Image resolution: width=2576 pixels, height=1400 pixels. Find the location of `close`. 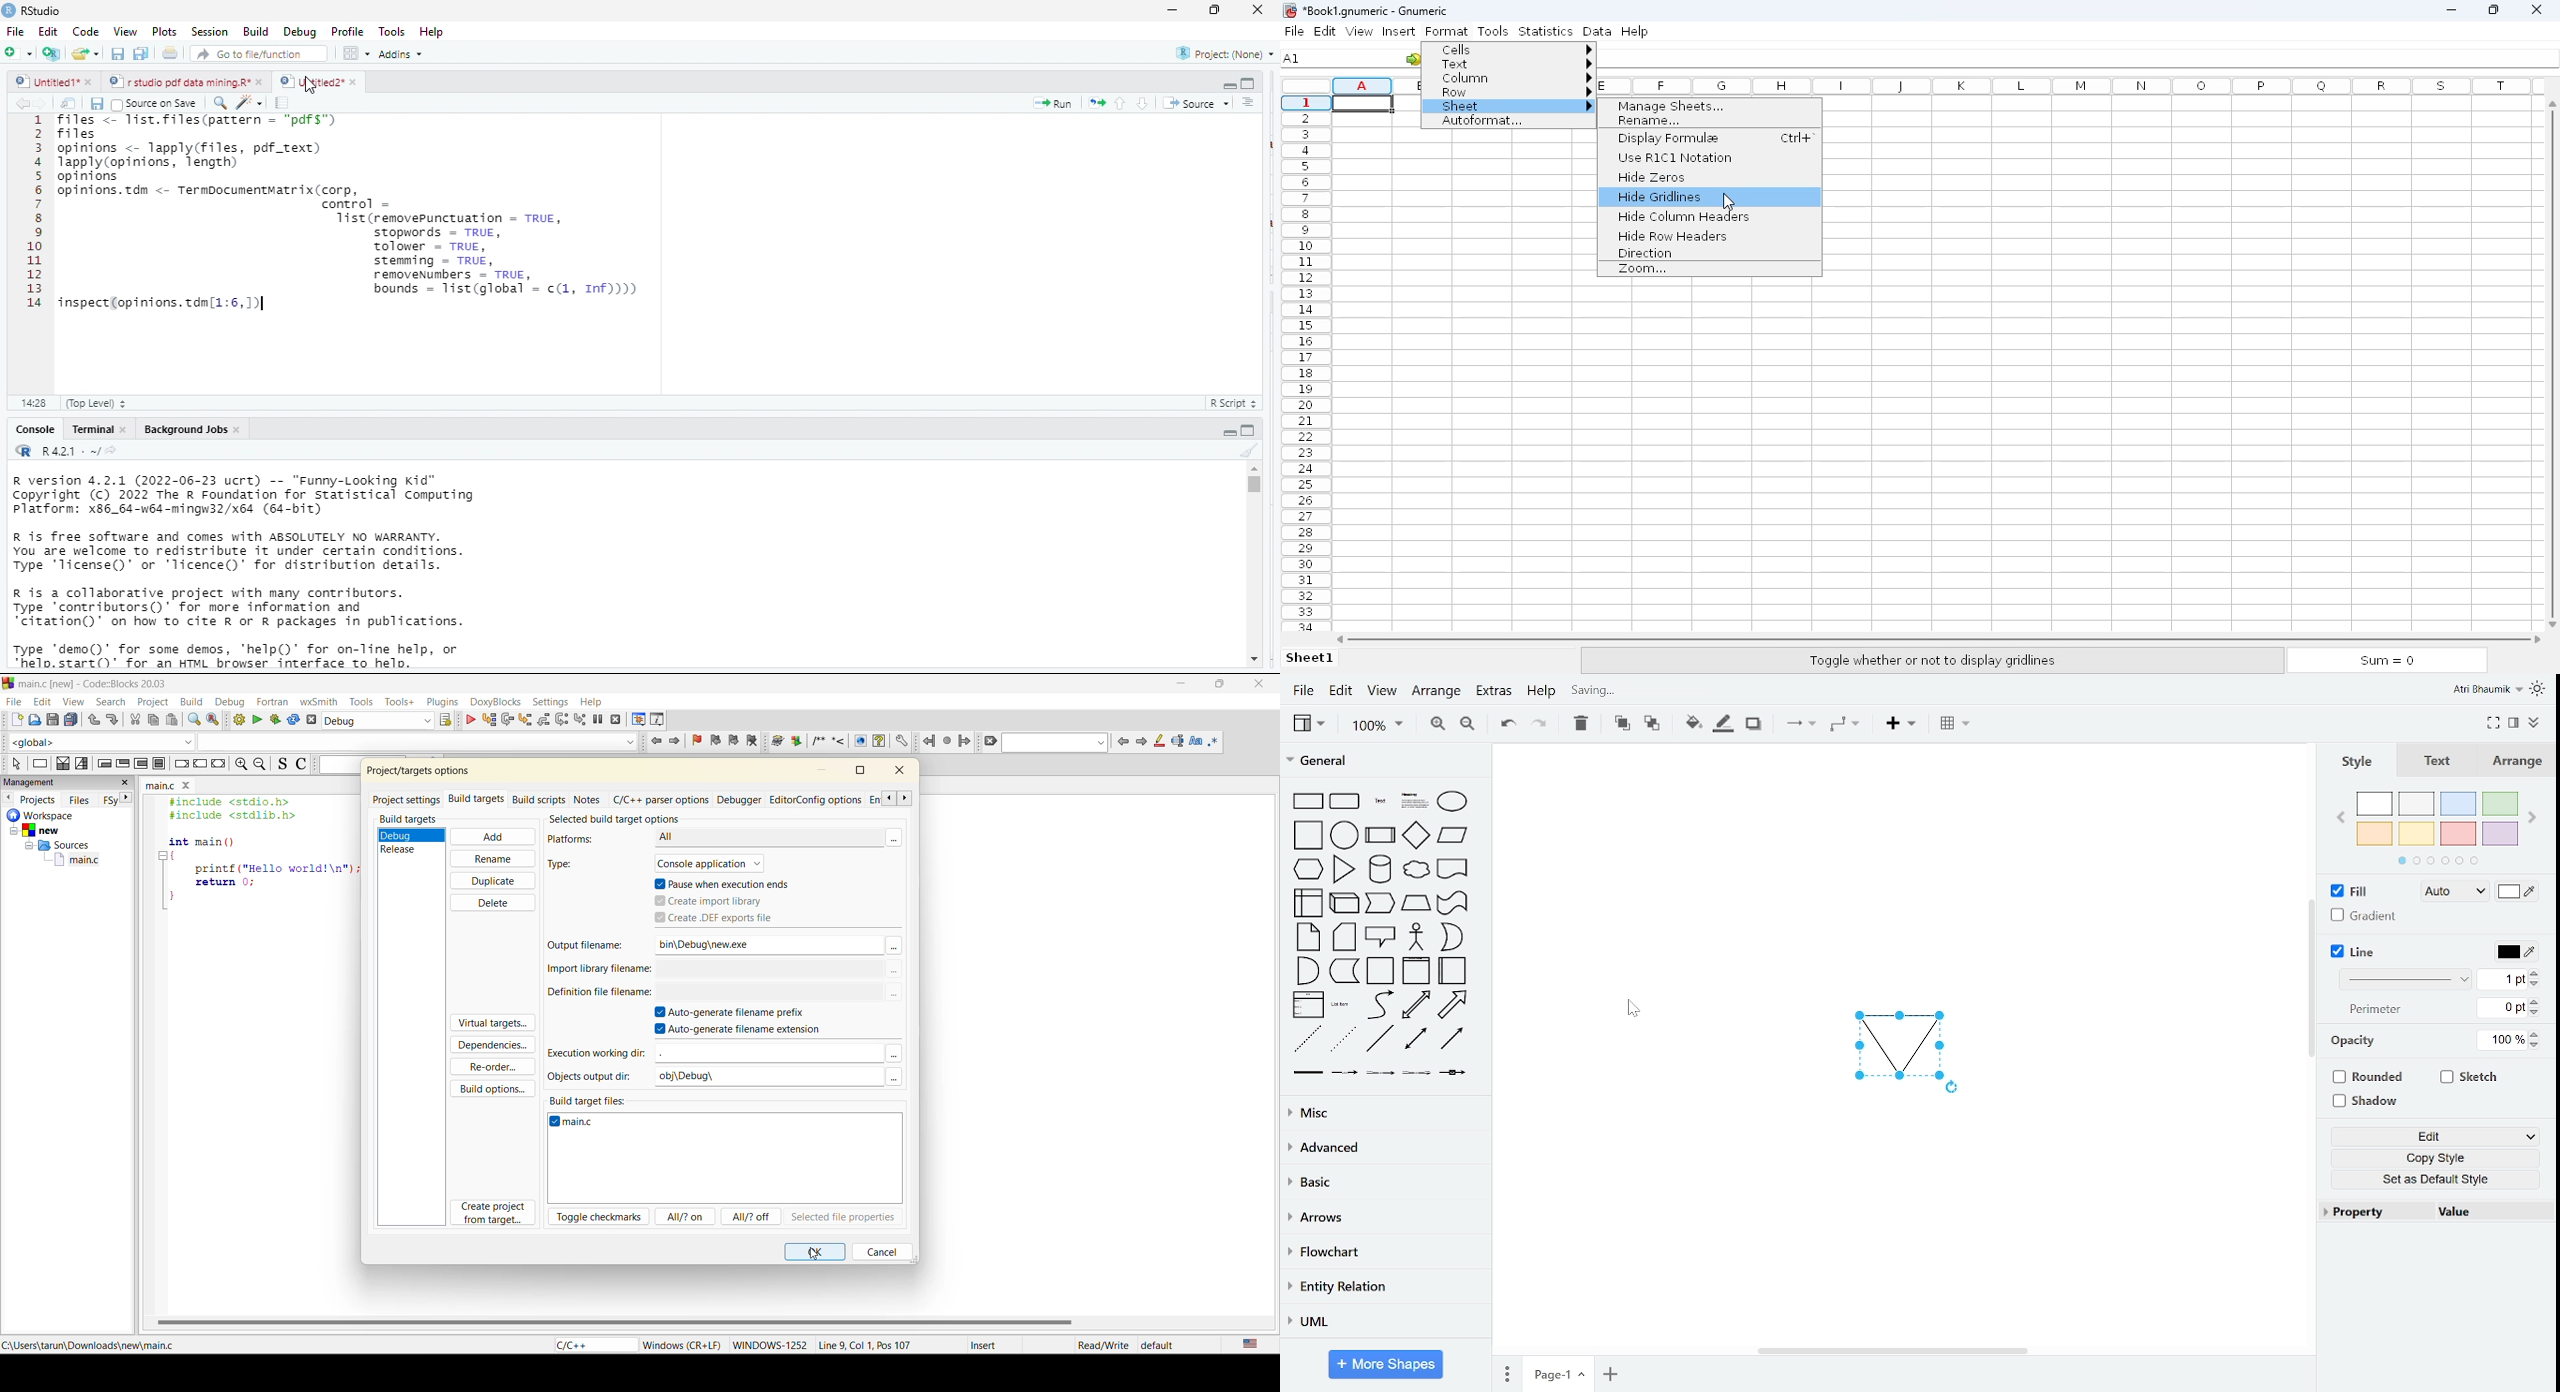

close is located at coordinates (92, 84).